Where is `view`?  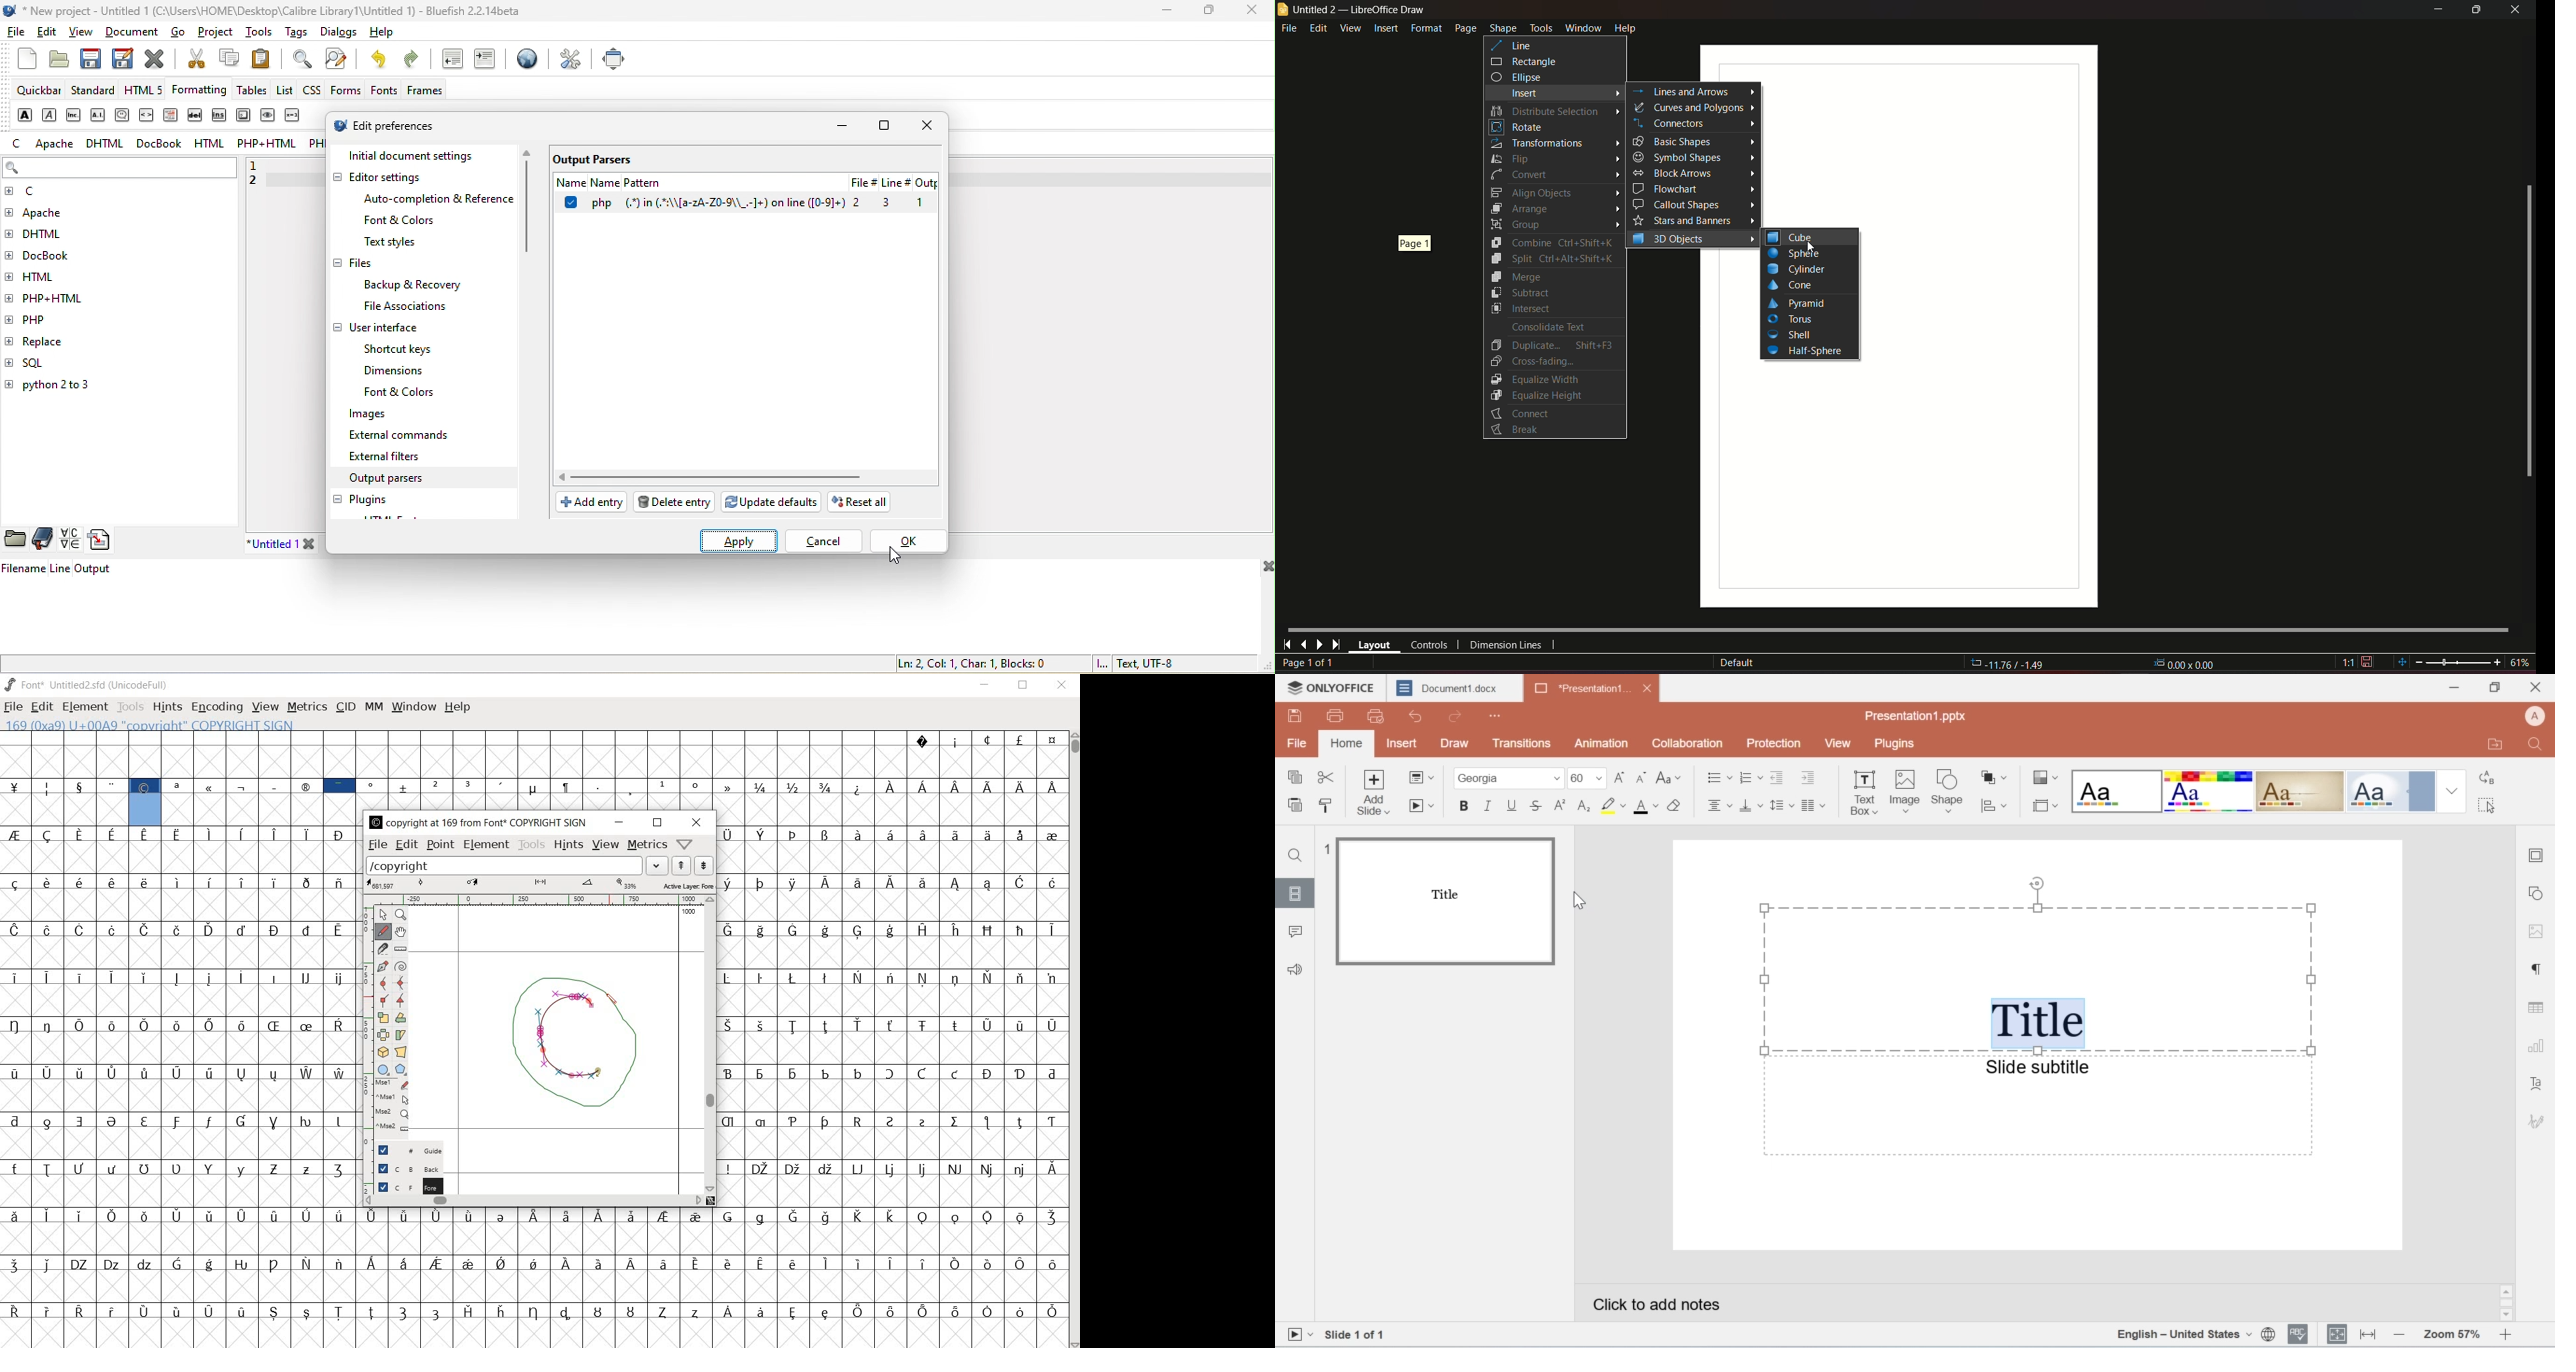 view is located at coordinates (606, 846).